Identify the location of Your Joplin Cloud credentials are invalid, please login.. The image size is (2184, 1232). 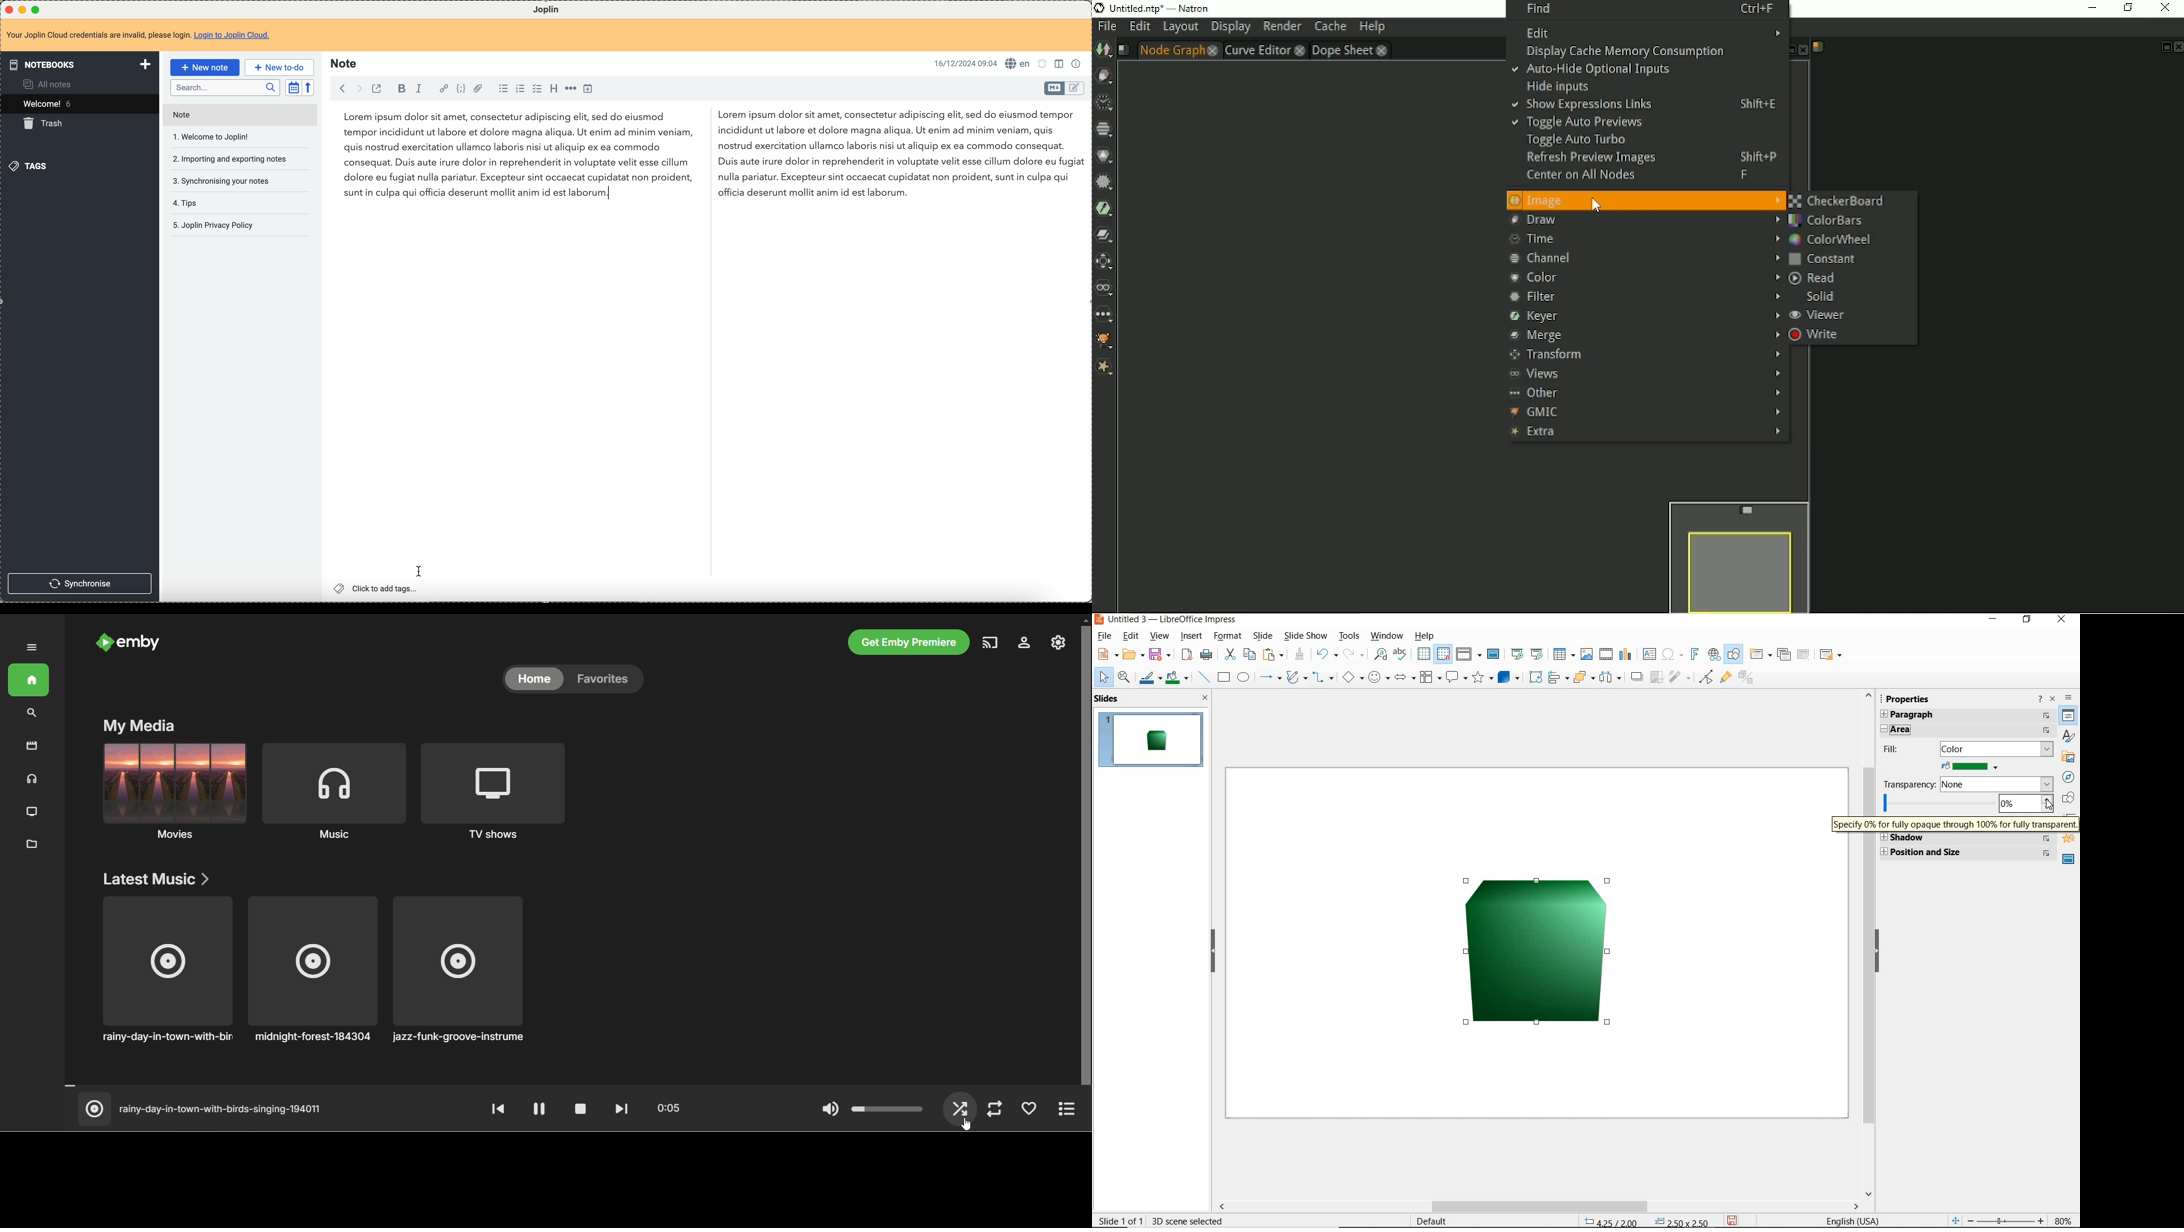
(98, 37).